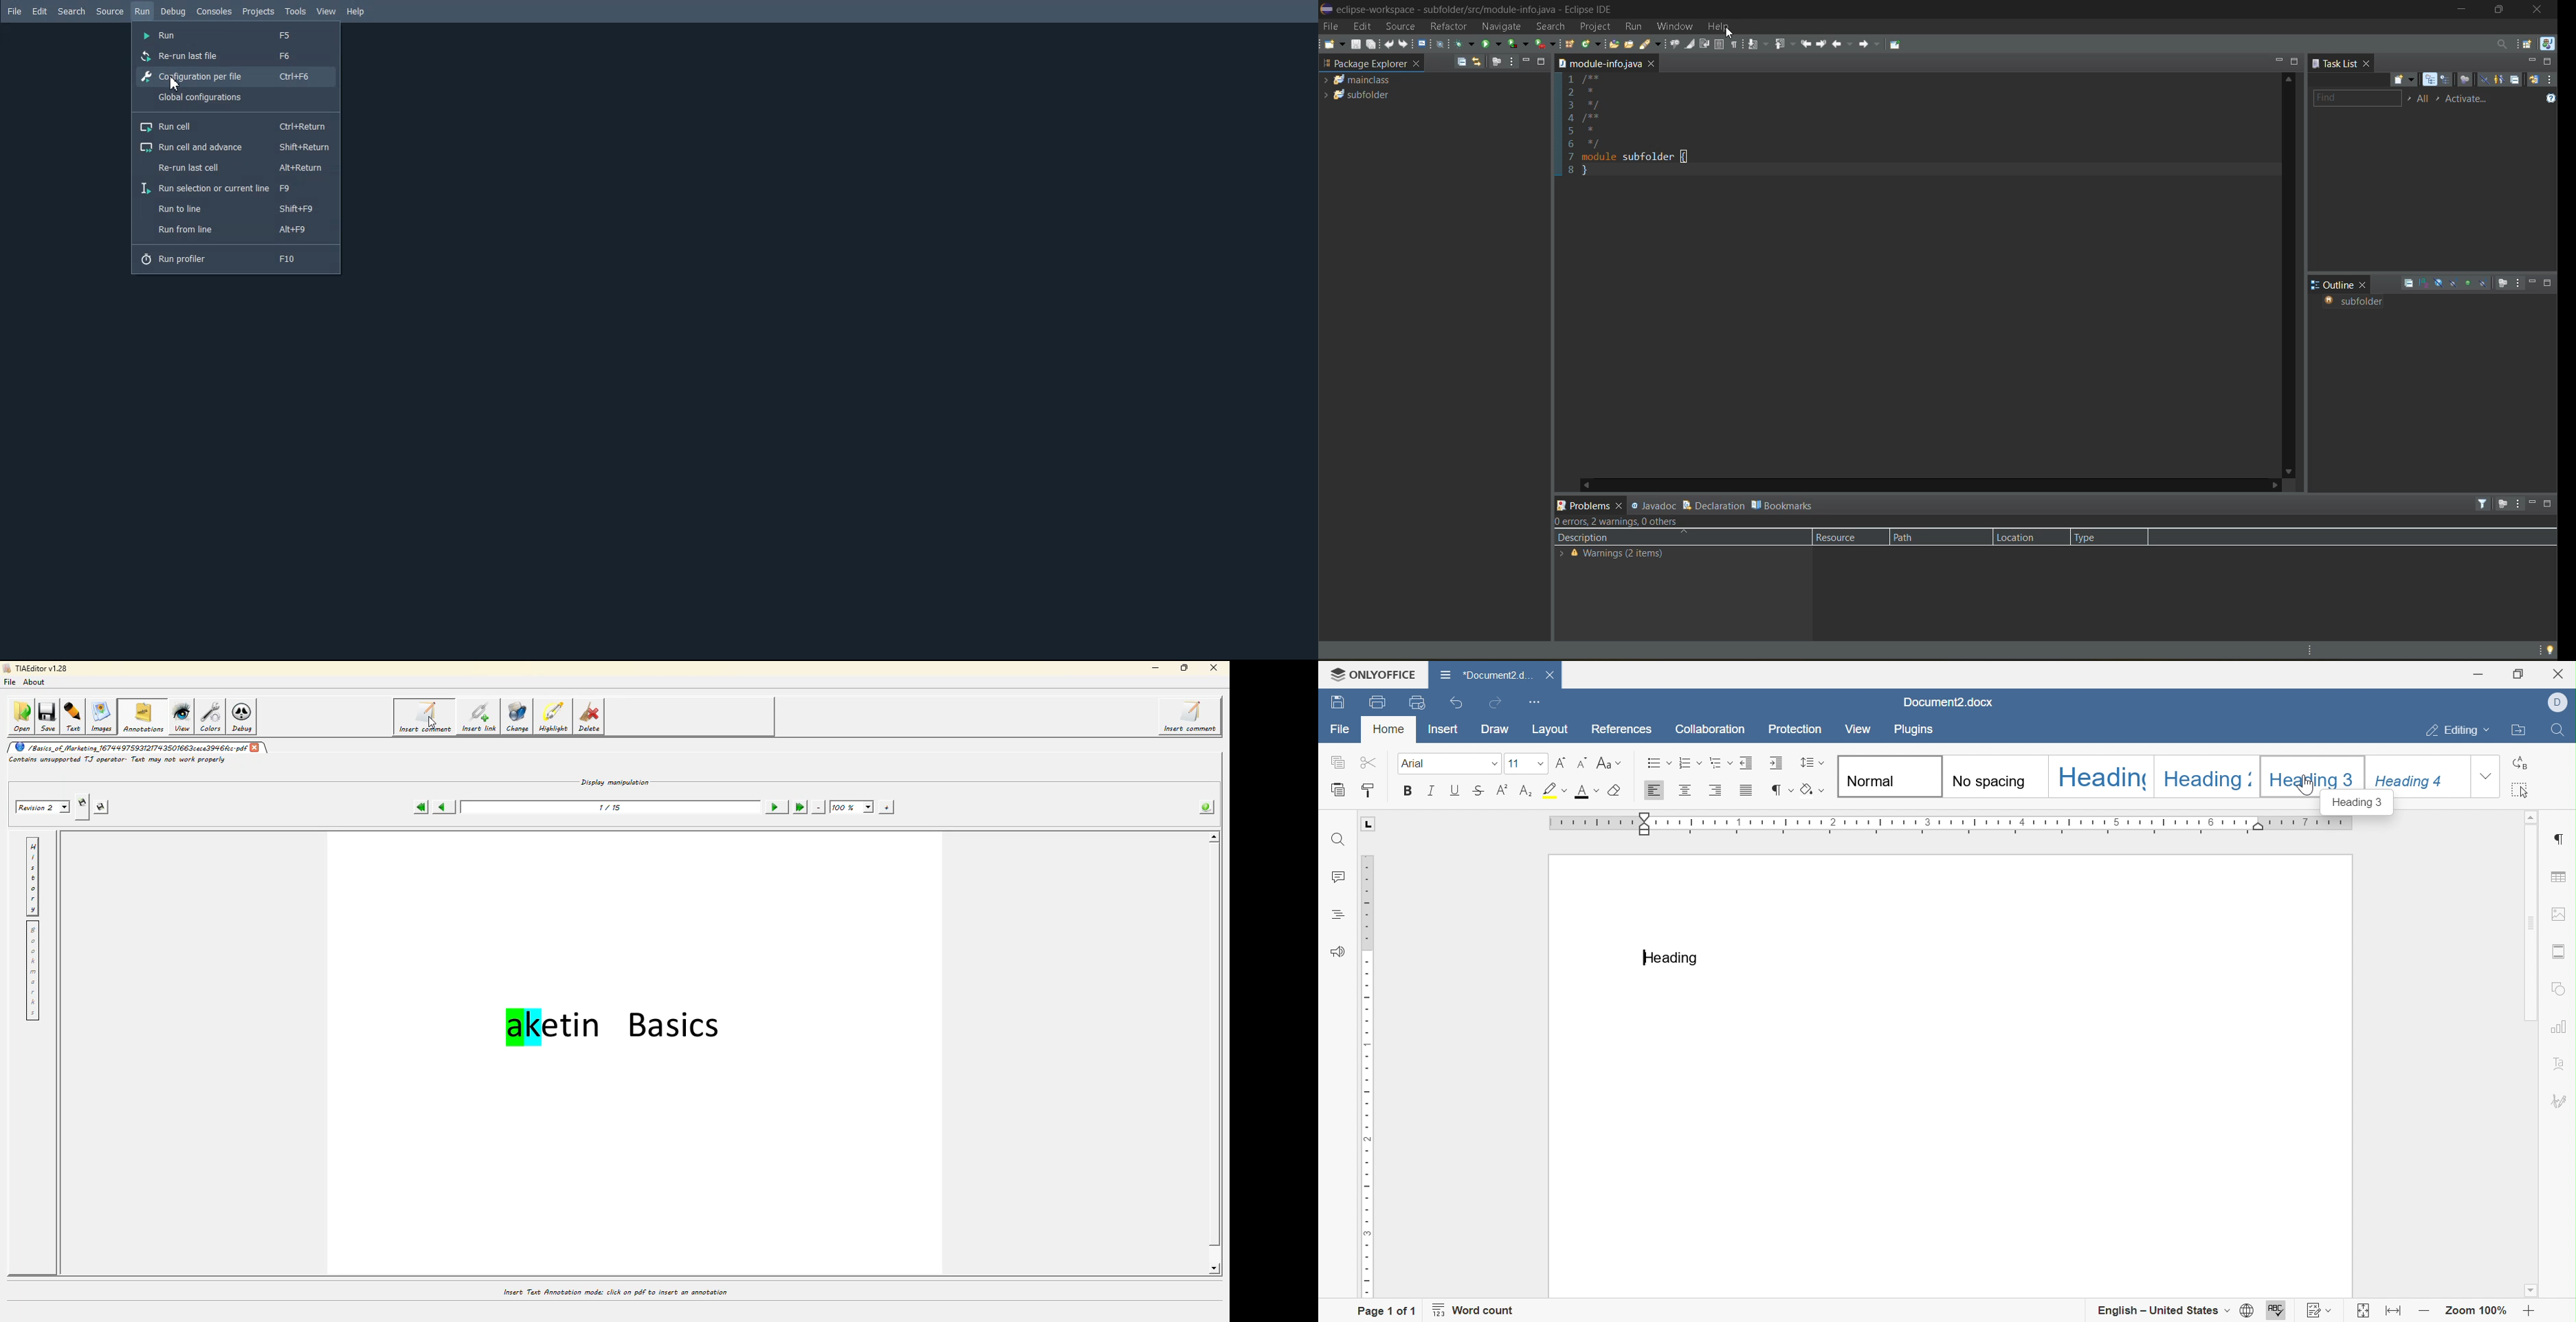 The image size is (2576, 1344). What do you see at coordinates (236, 208) in the screenshot?
I see `Run to line` at bounding box center [236, 208].